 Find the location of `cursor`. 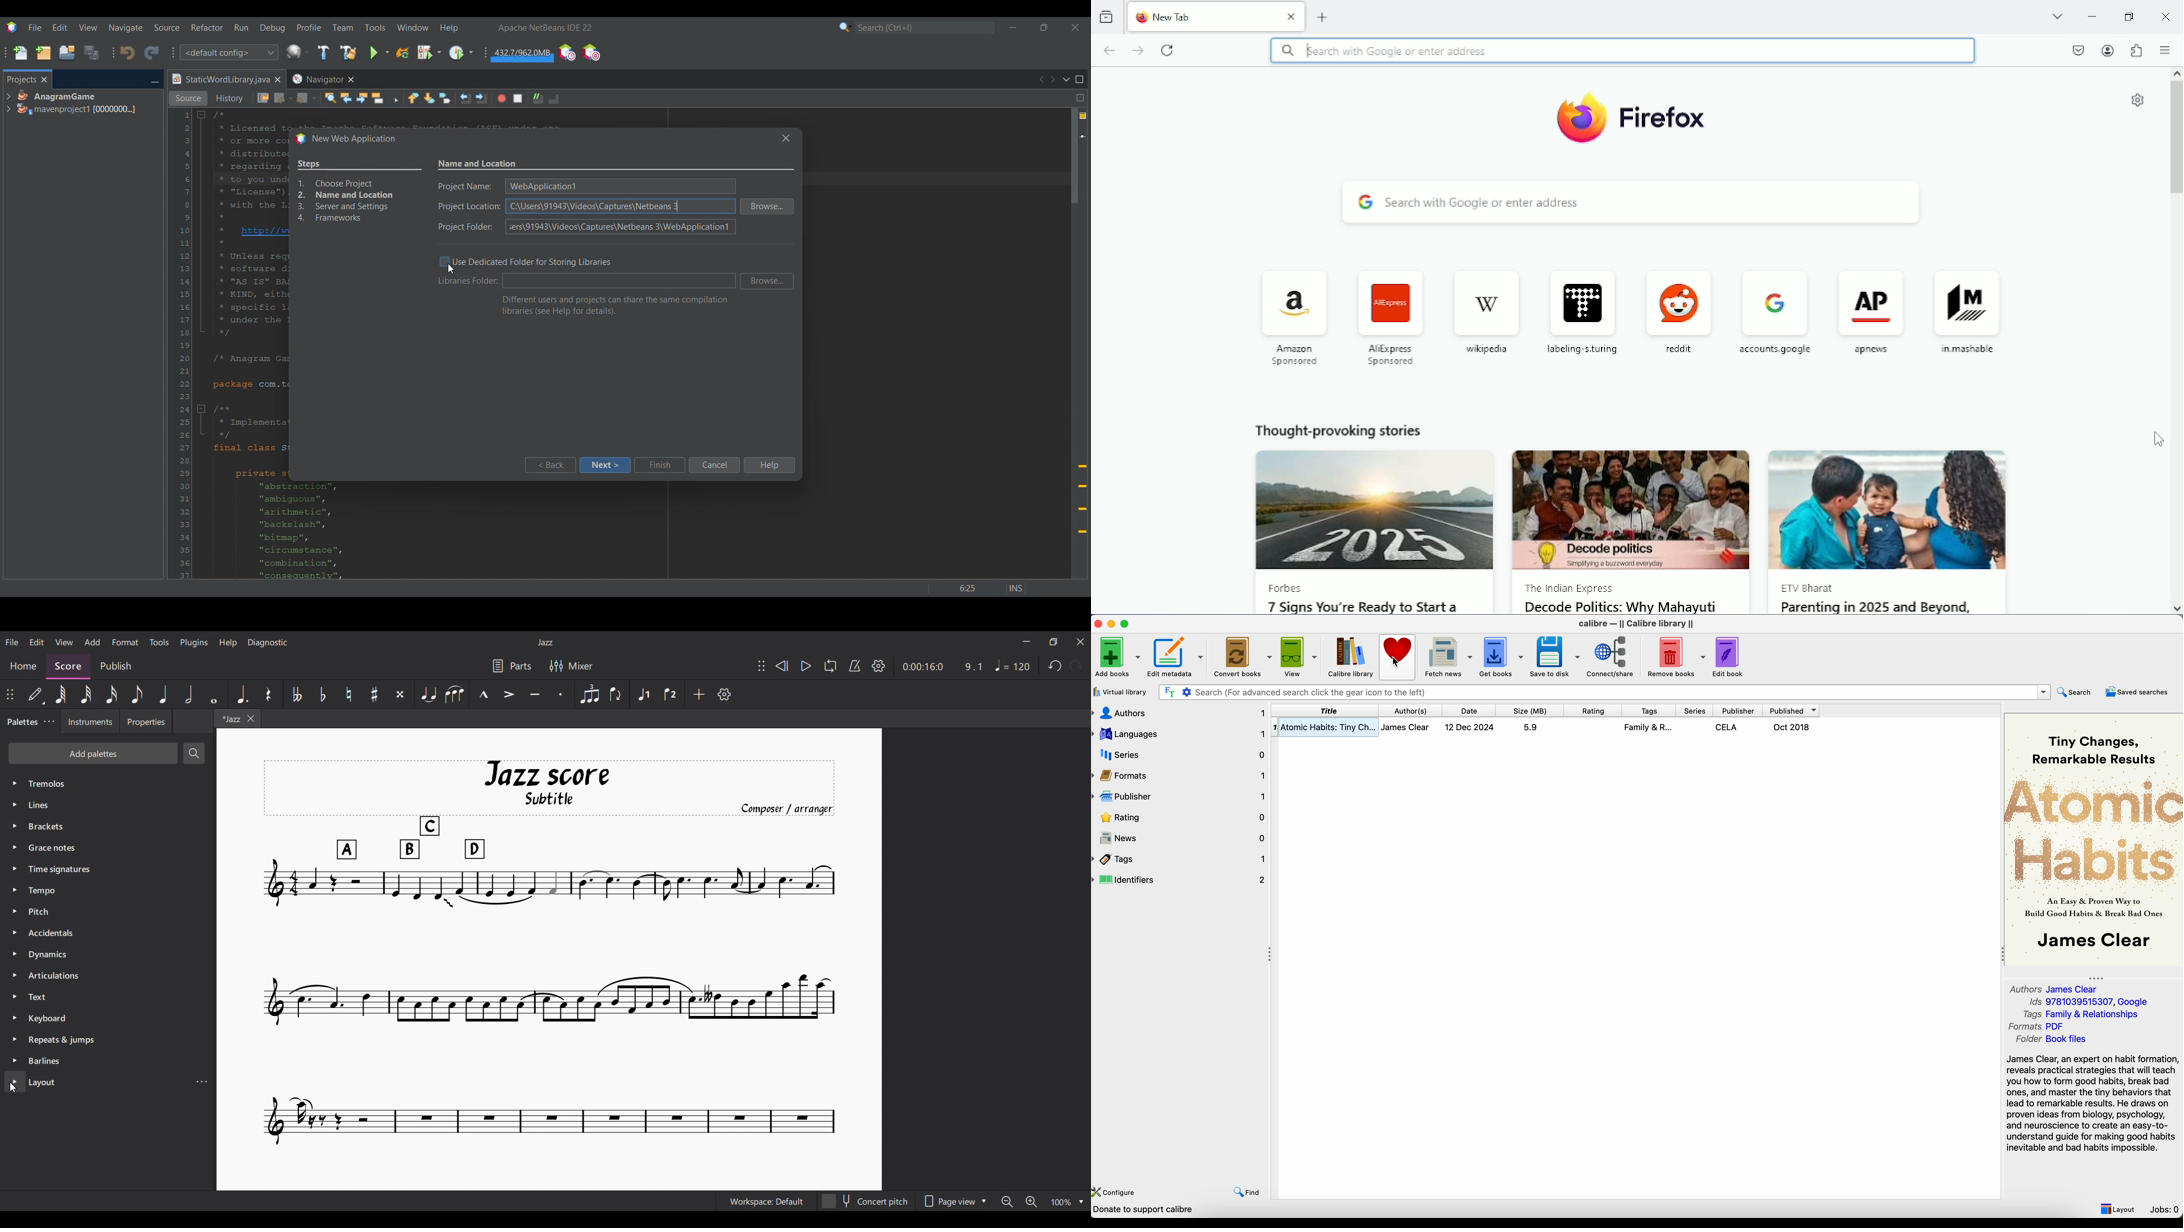

cursor is located at coordinates (1397, 664).